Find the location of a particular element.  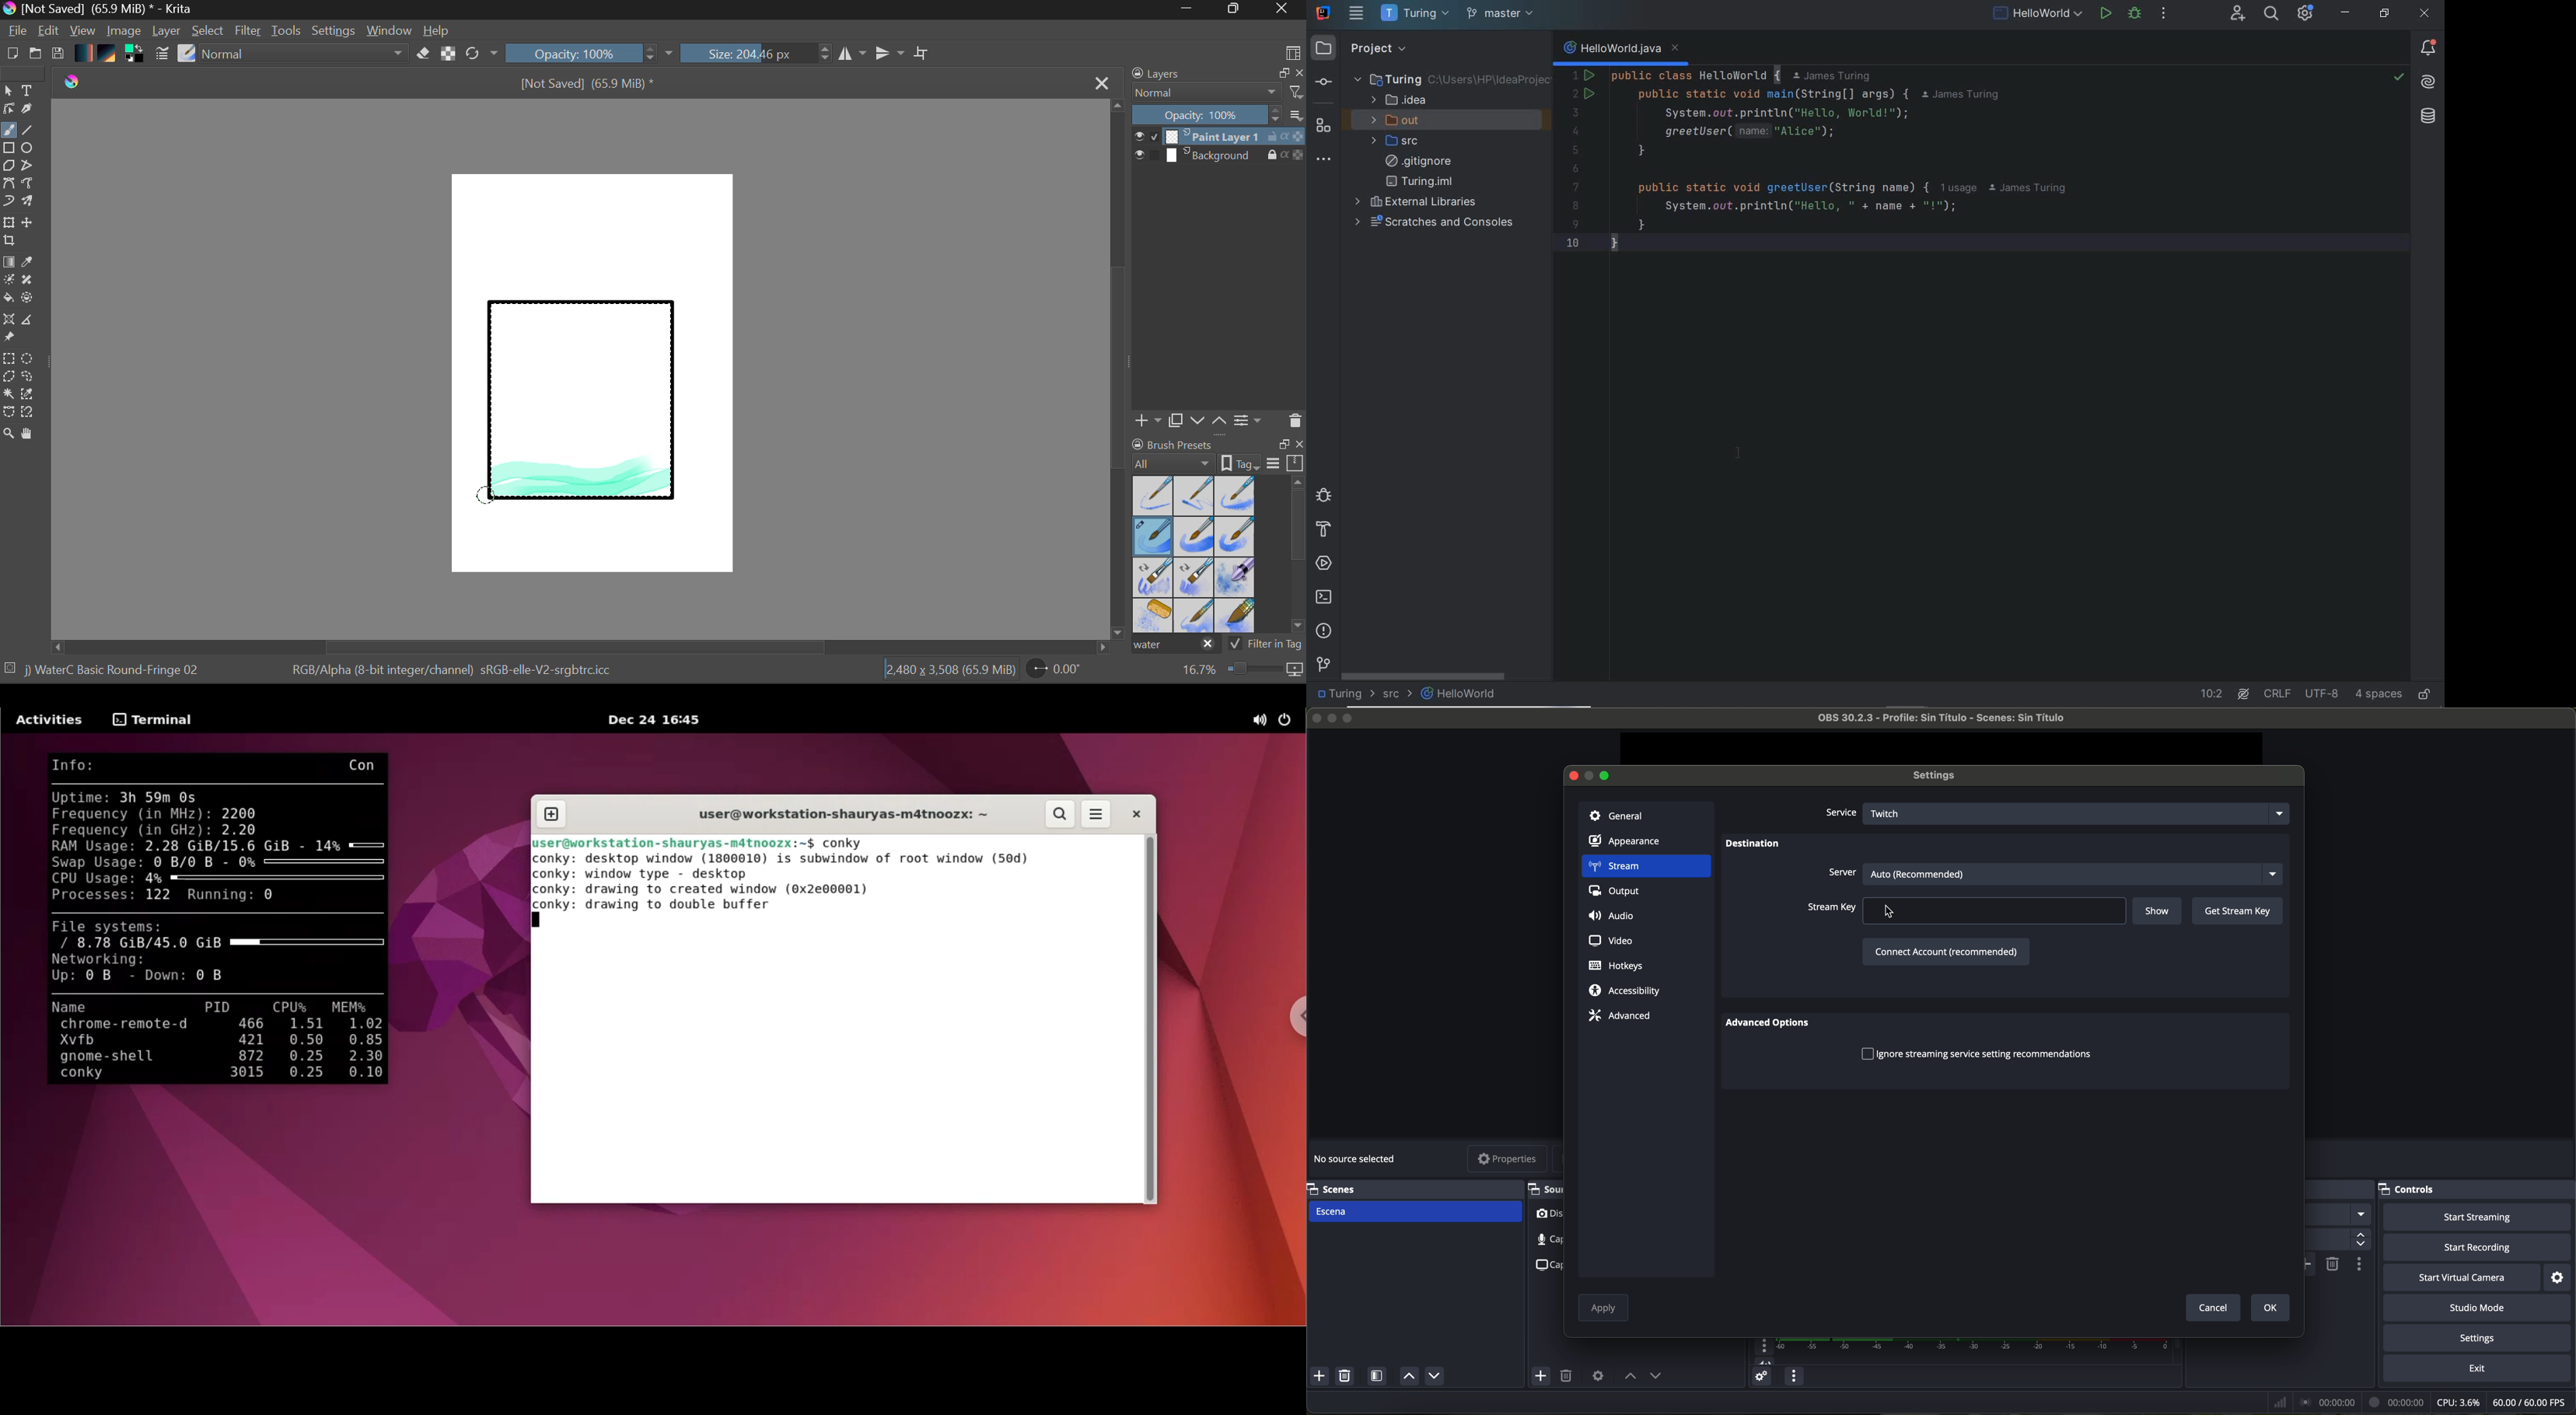

show button is located at coordinates (2159, 912).